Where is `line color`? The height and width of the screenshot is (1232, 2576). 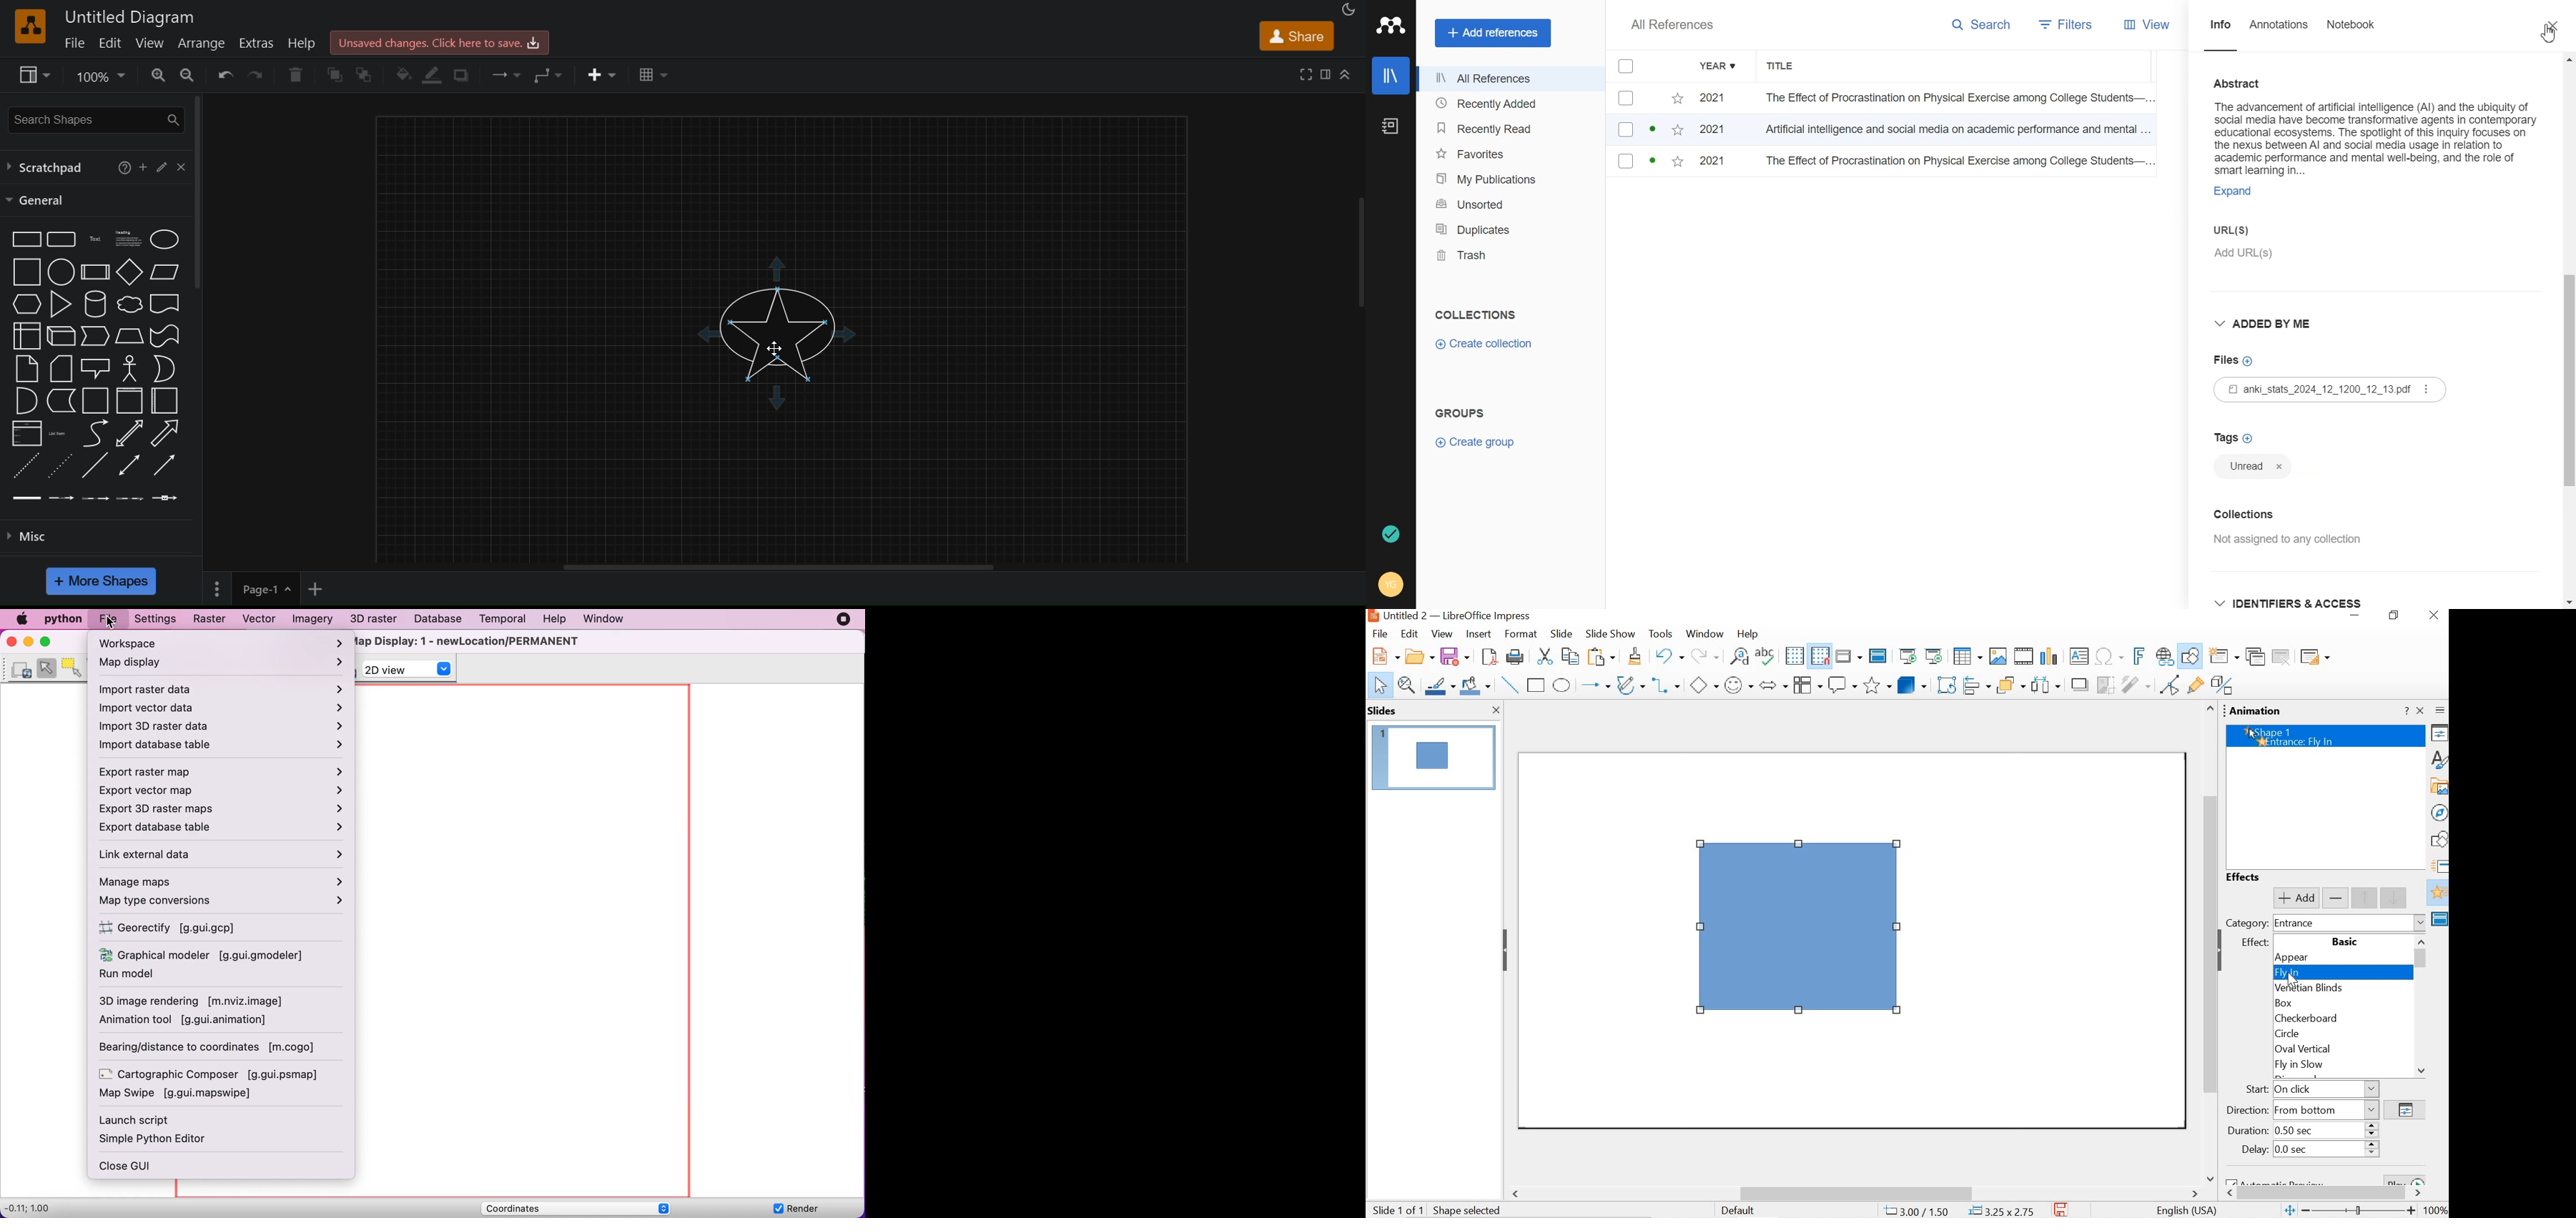
line color is located at coordinates (430, 75).